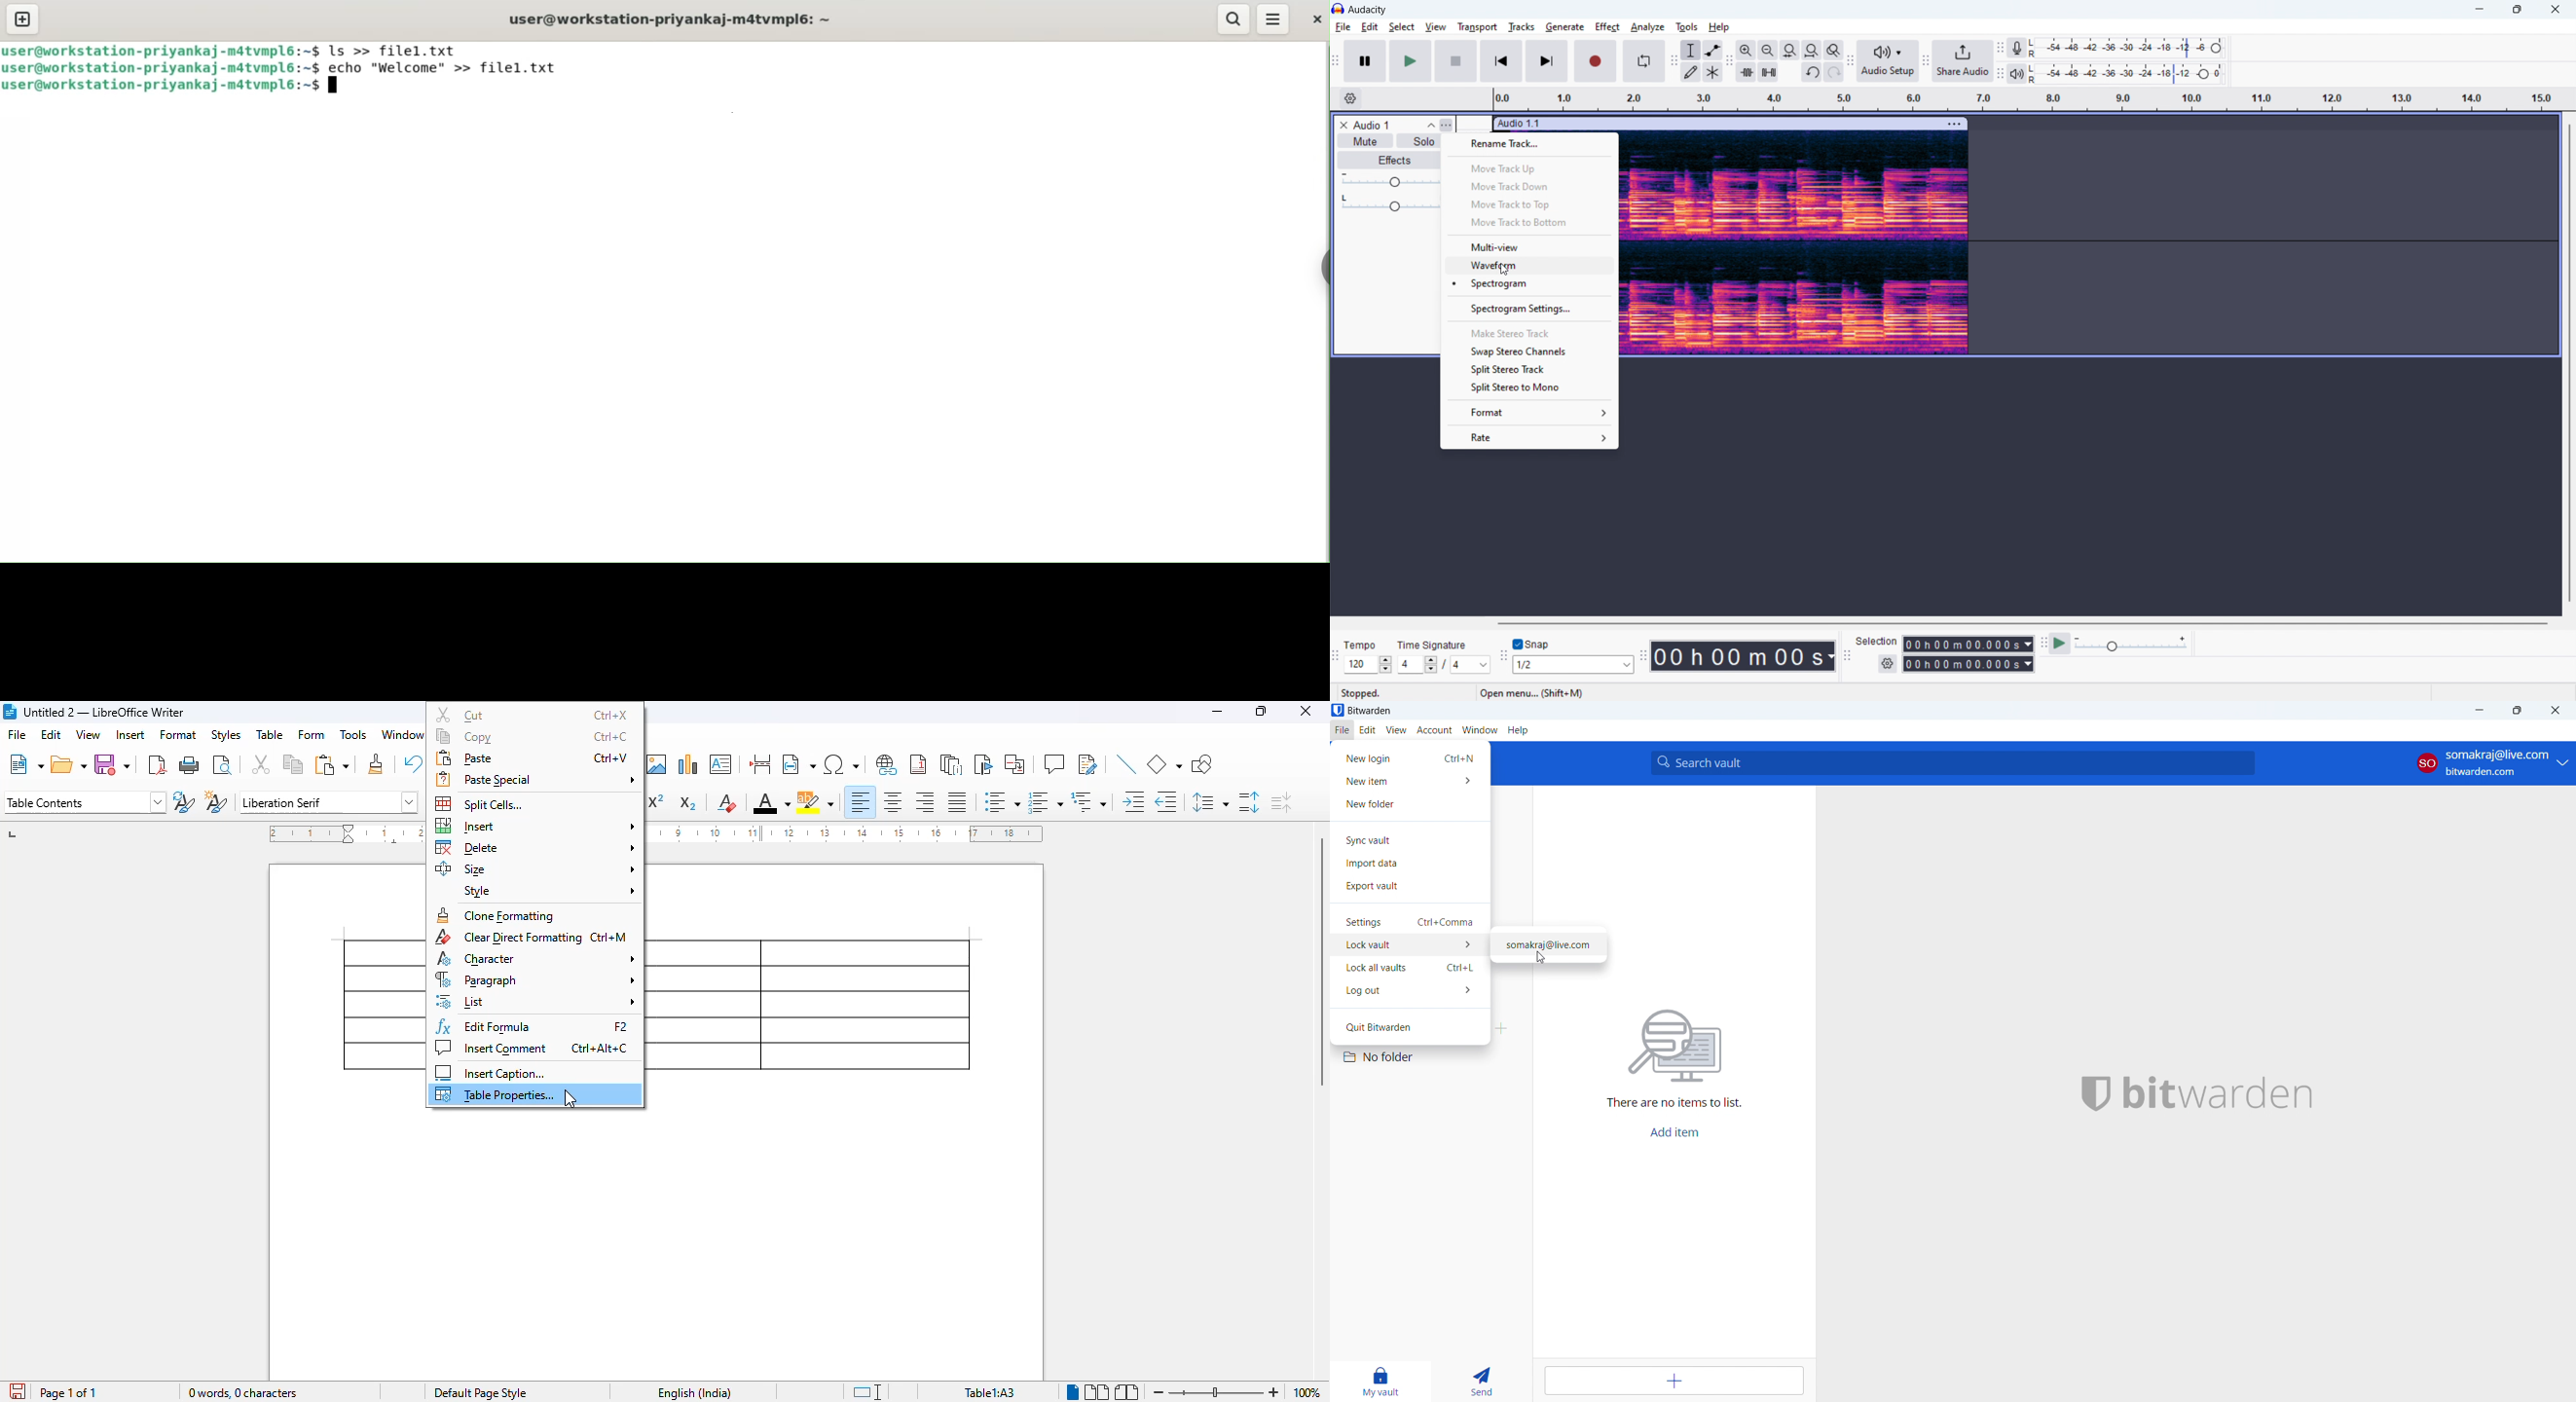 Image resolution: width=2576 pixels, height=1428 pixels. I want to click on maximize, so click(2517, 10).